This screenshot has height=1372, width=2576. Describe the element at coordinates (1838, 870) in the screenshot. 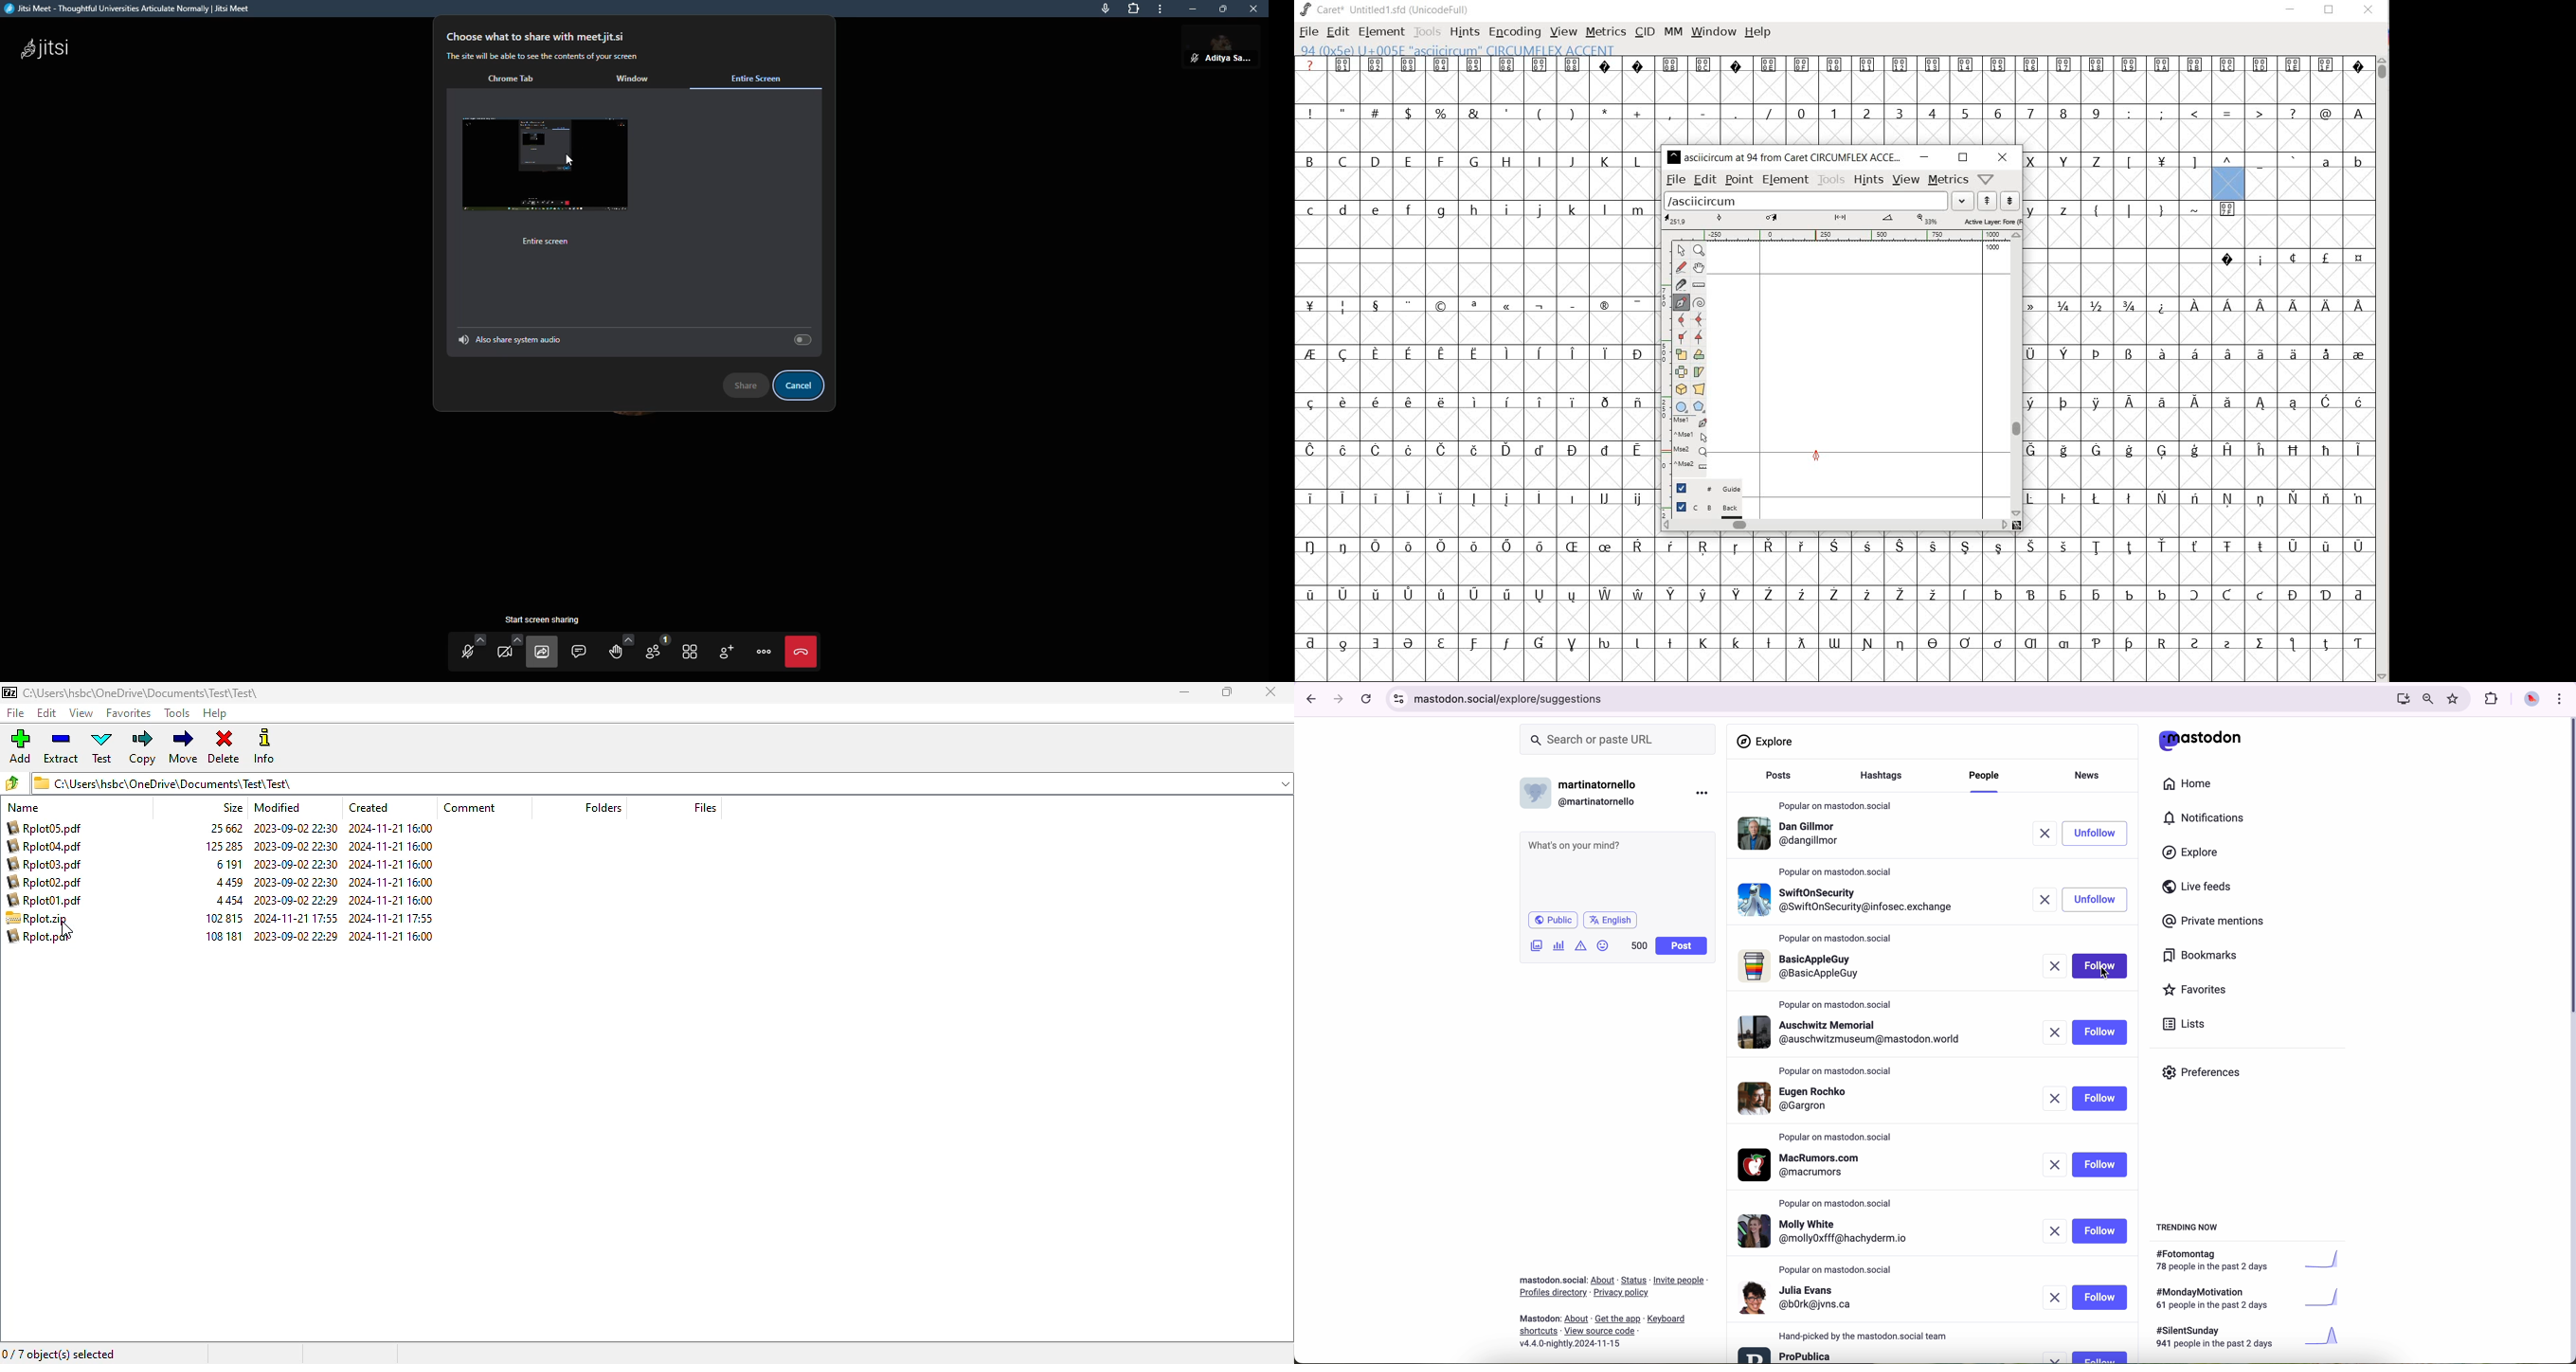

I see `popular on mastodon.social` at that location.